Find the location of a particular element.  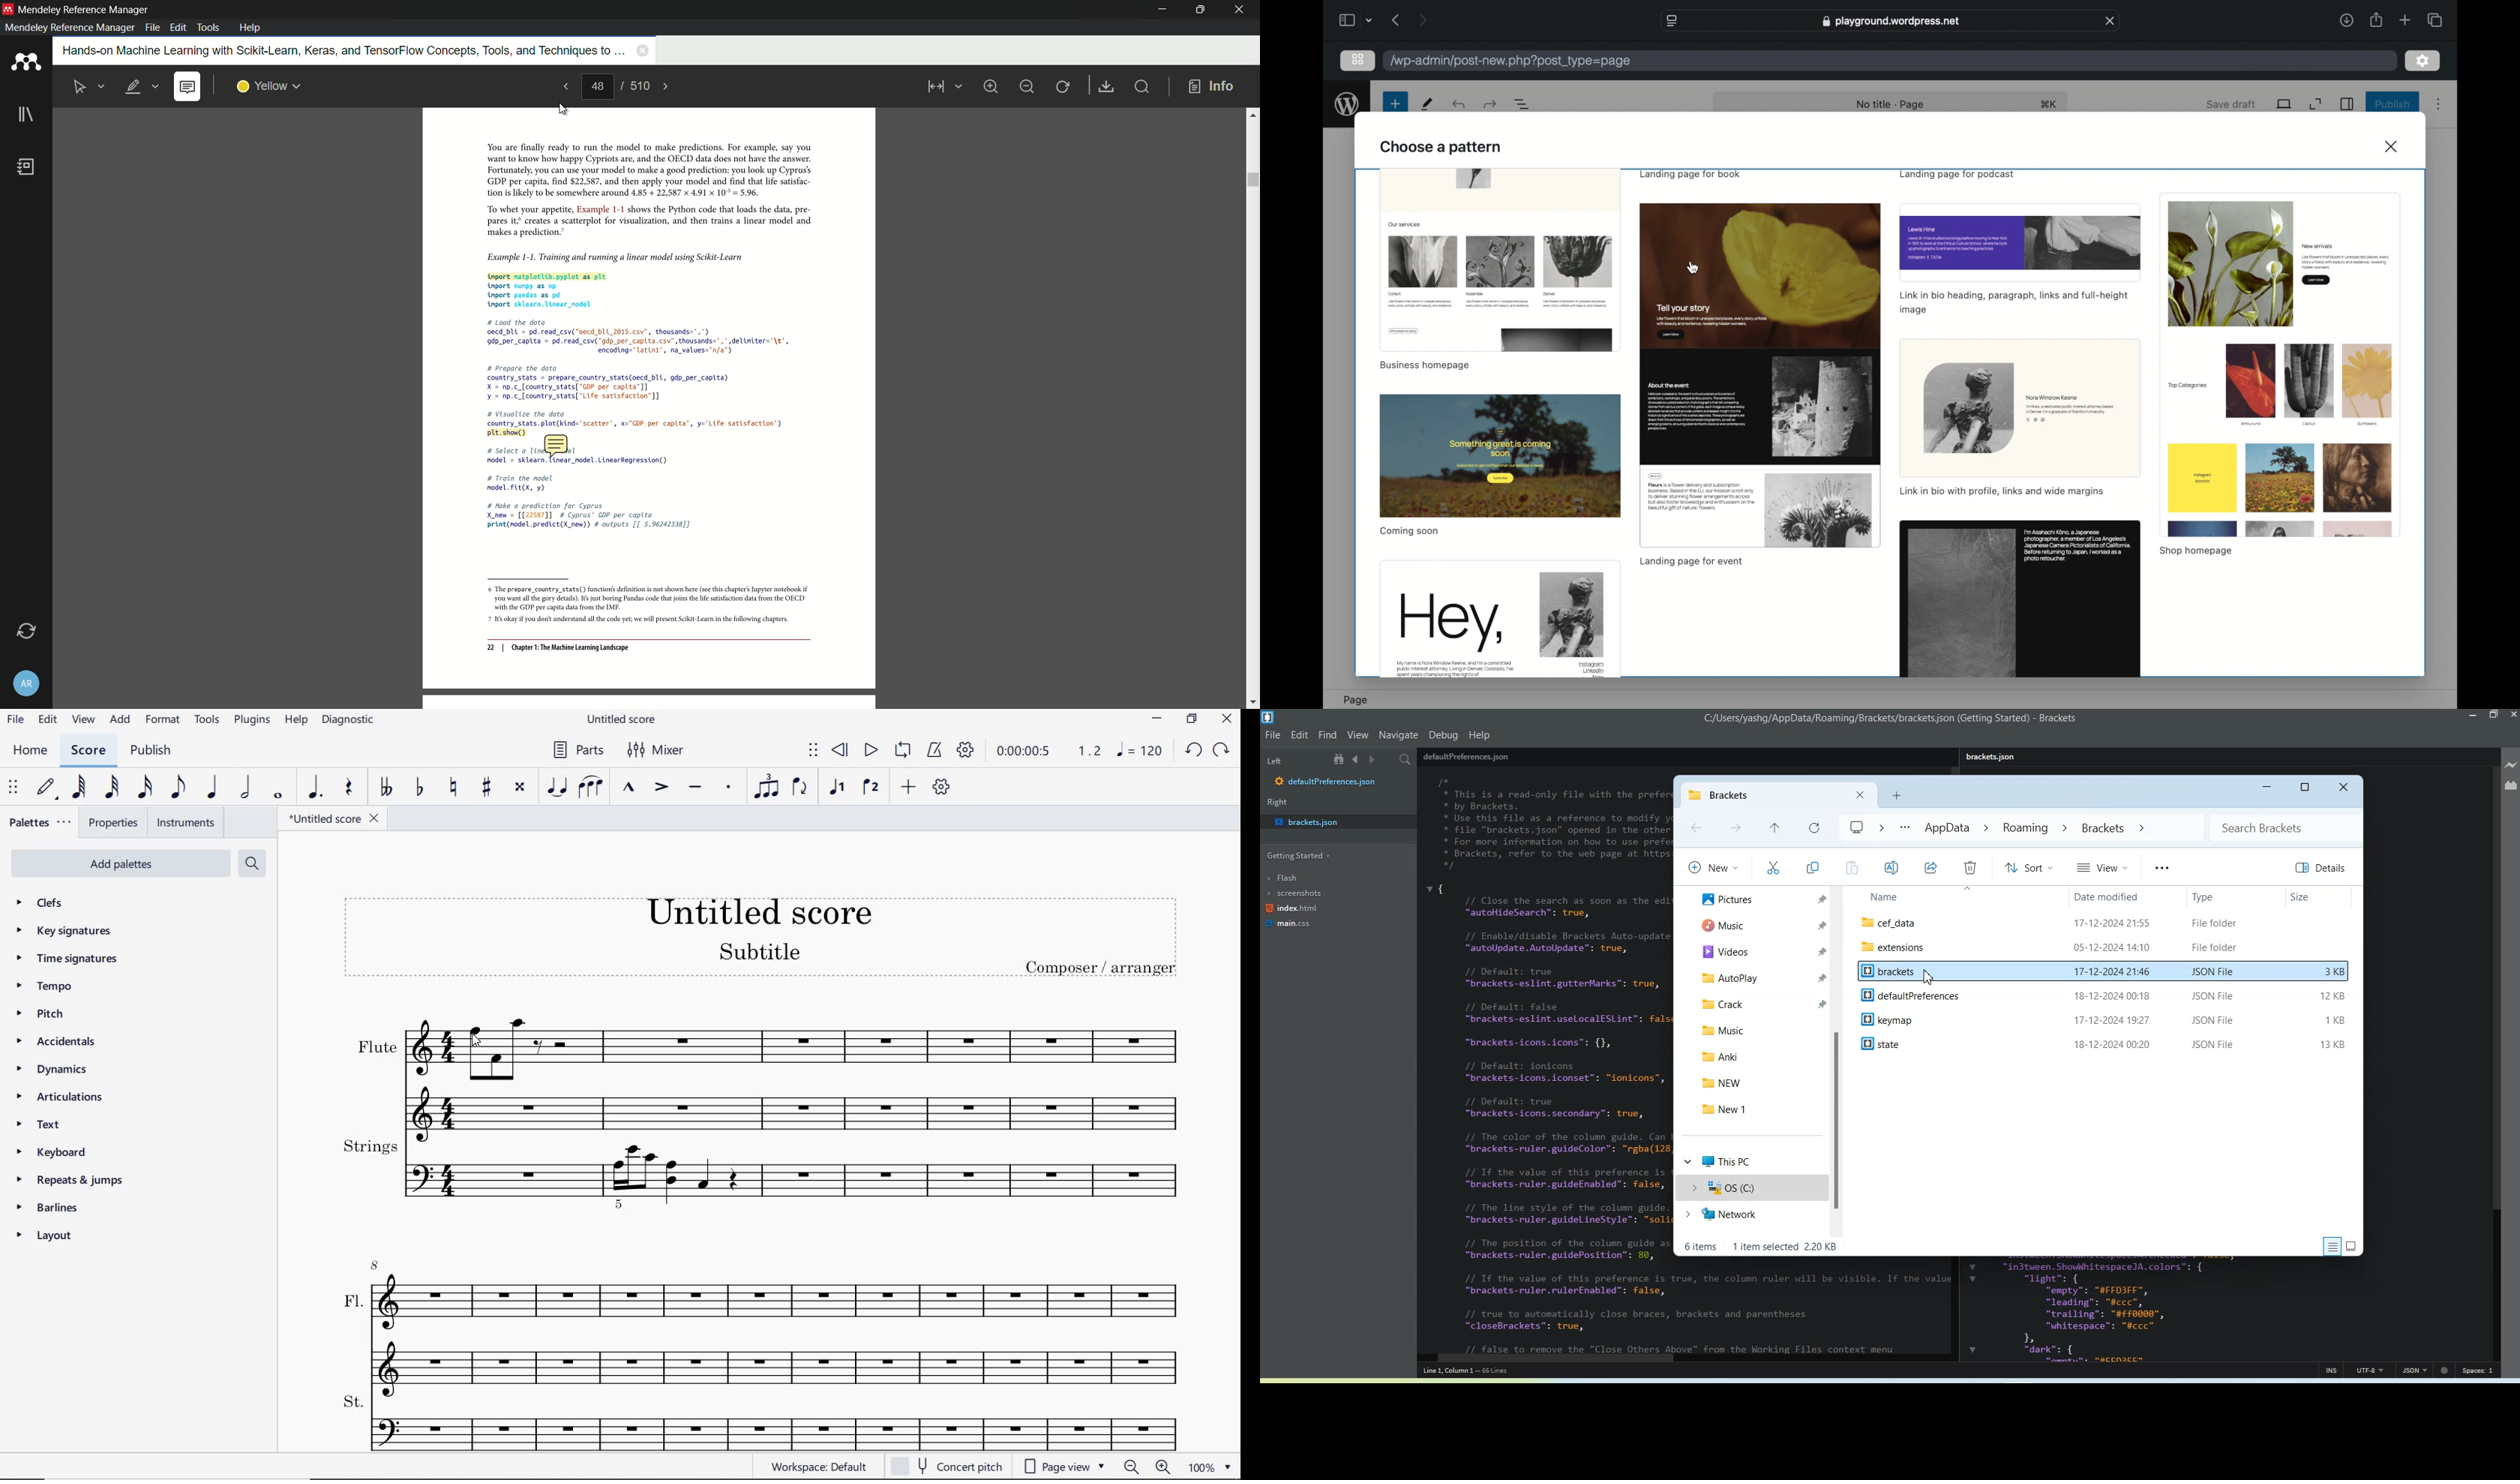

Size is located at coordinates (2319, 896).